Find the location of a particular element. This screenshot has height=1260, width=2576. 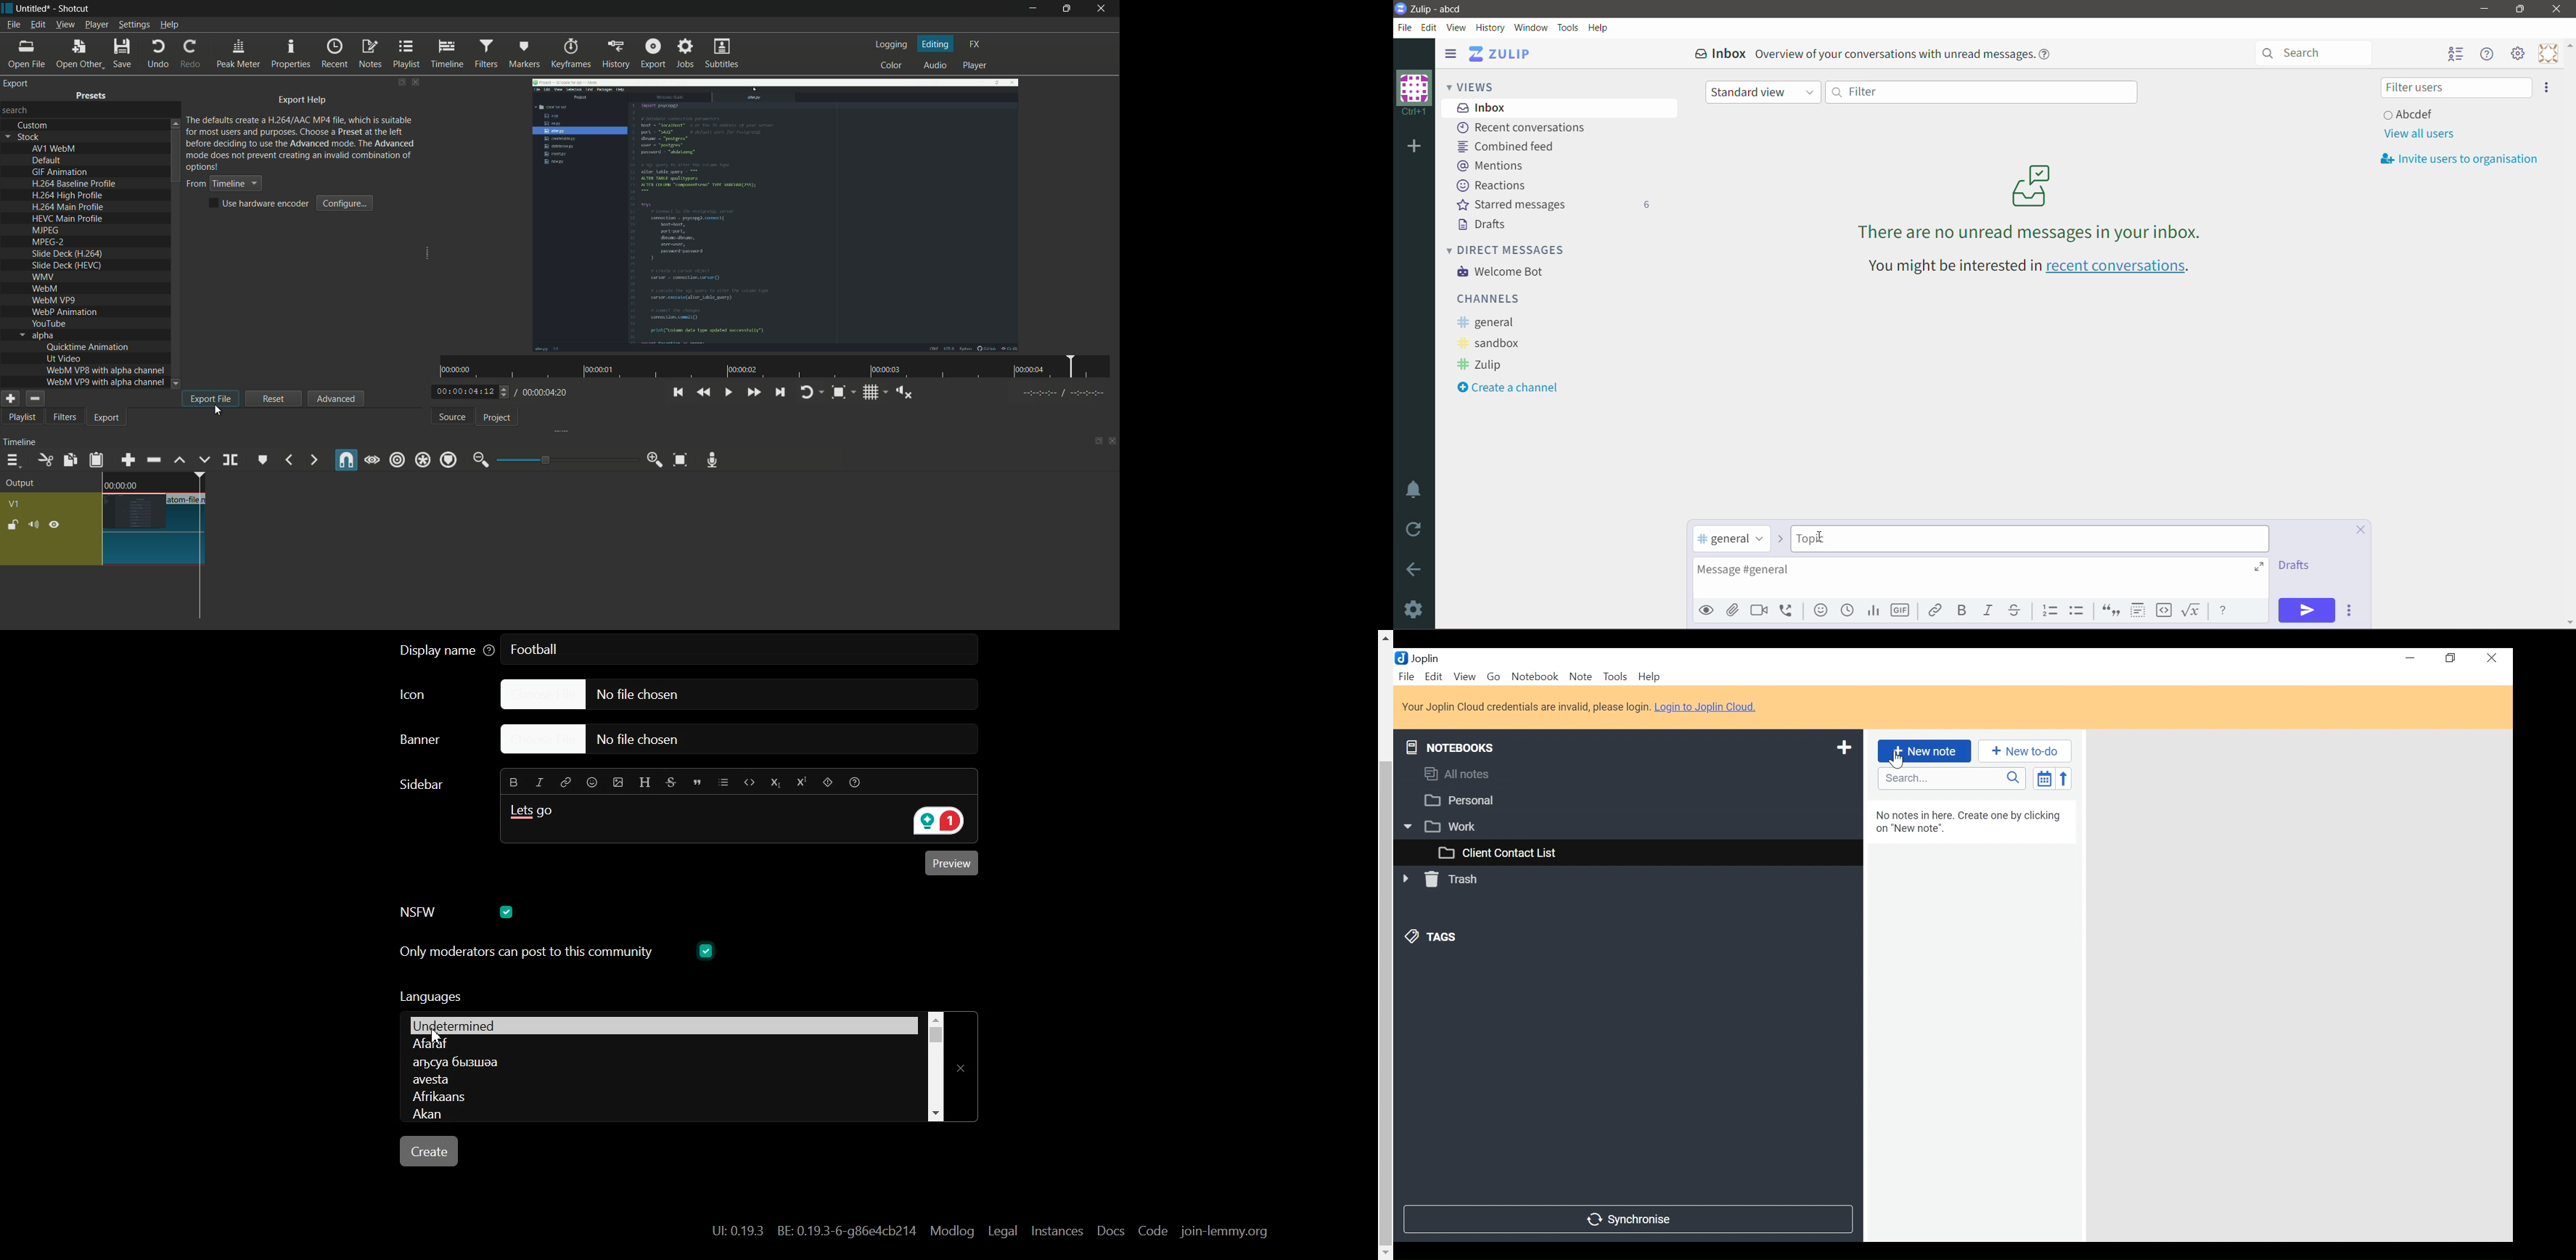

audio is located at coordinates (935, 65).